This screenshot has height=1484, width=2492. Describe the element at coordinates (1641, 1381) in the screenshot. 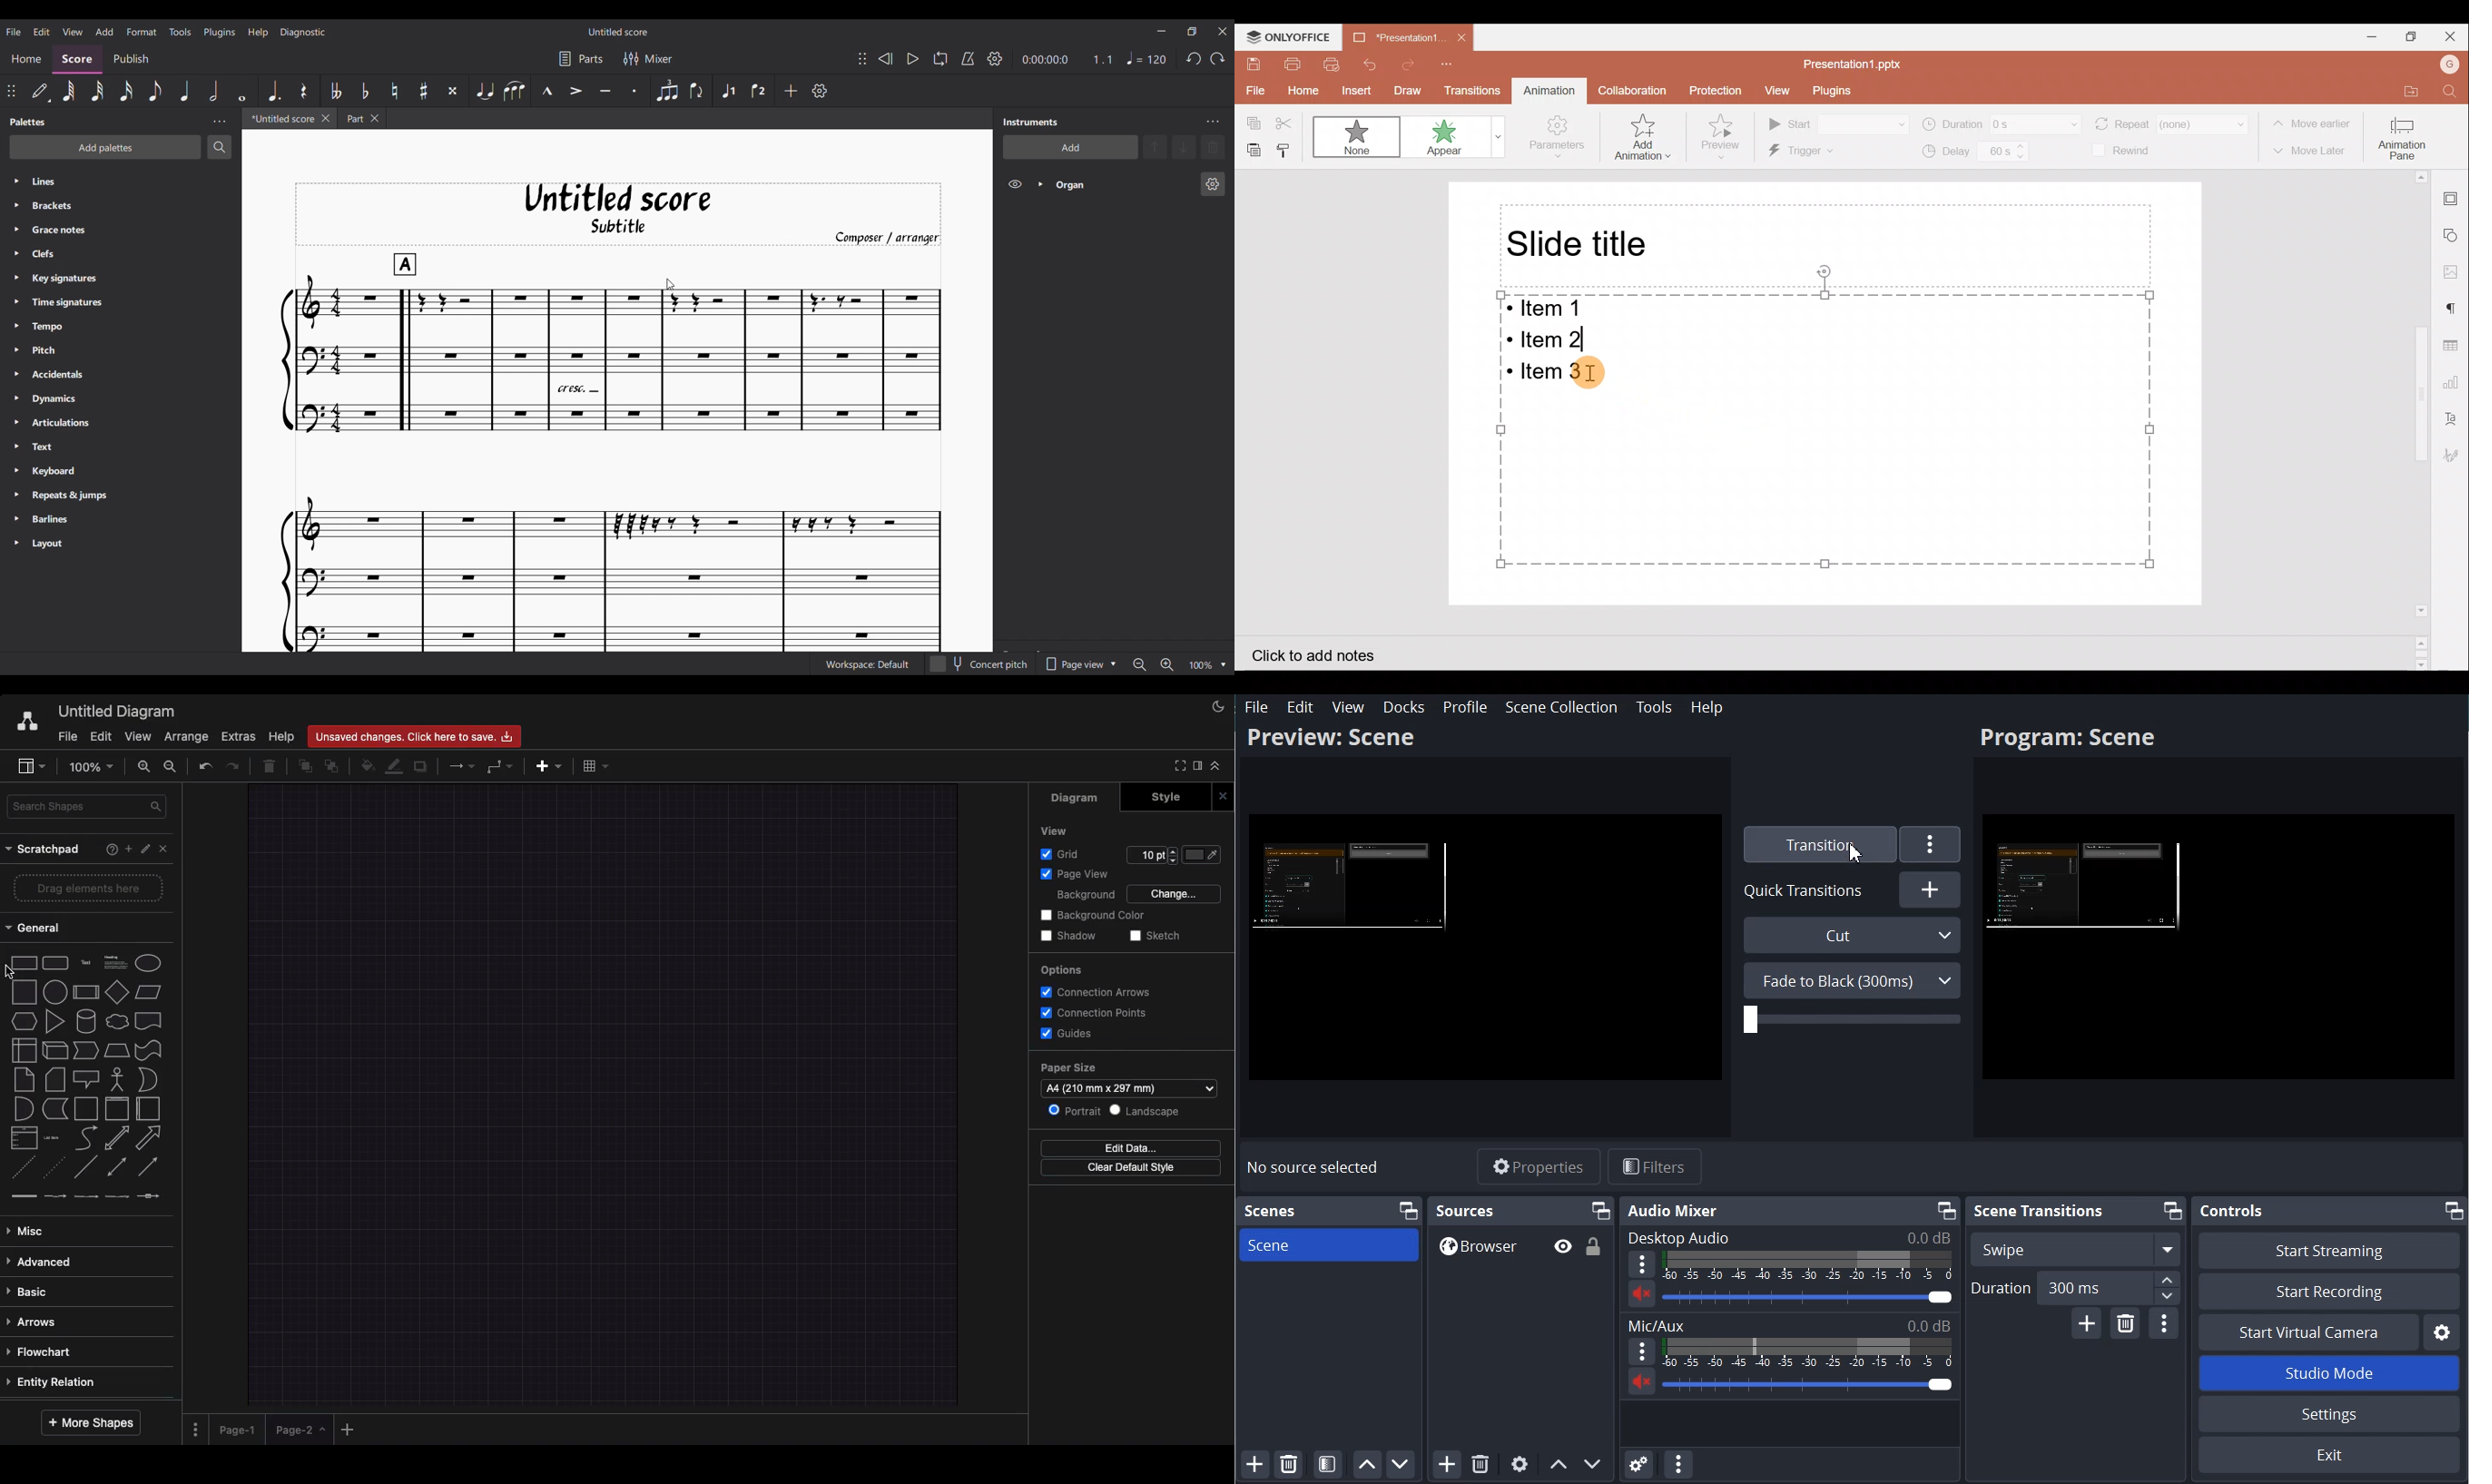

I see `Sound` at that location.